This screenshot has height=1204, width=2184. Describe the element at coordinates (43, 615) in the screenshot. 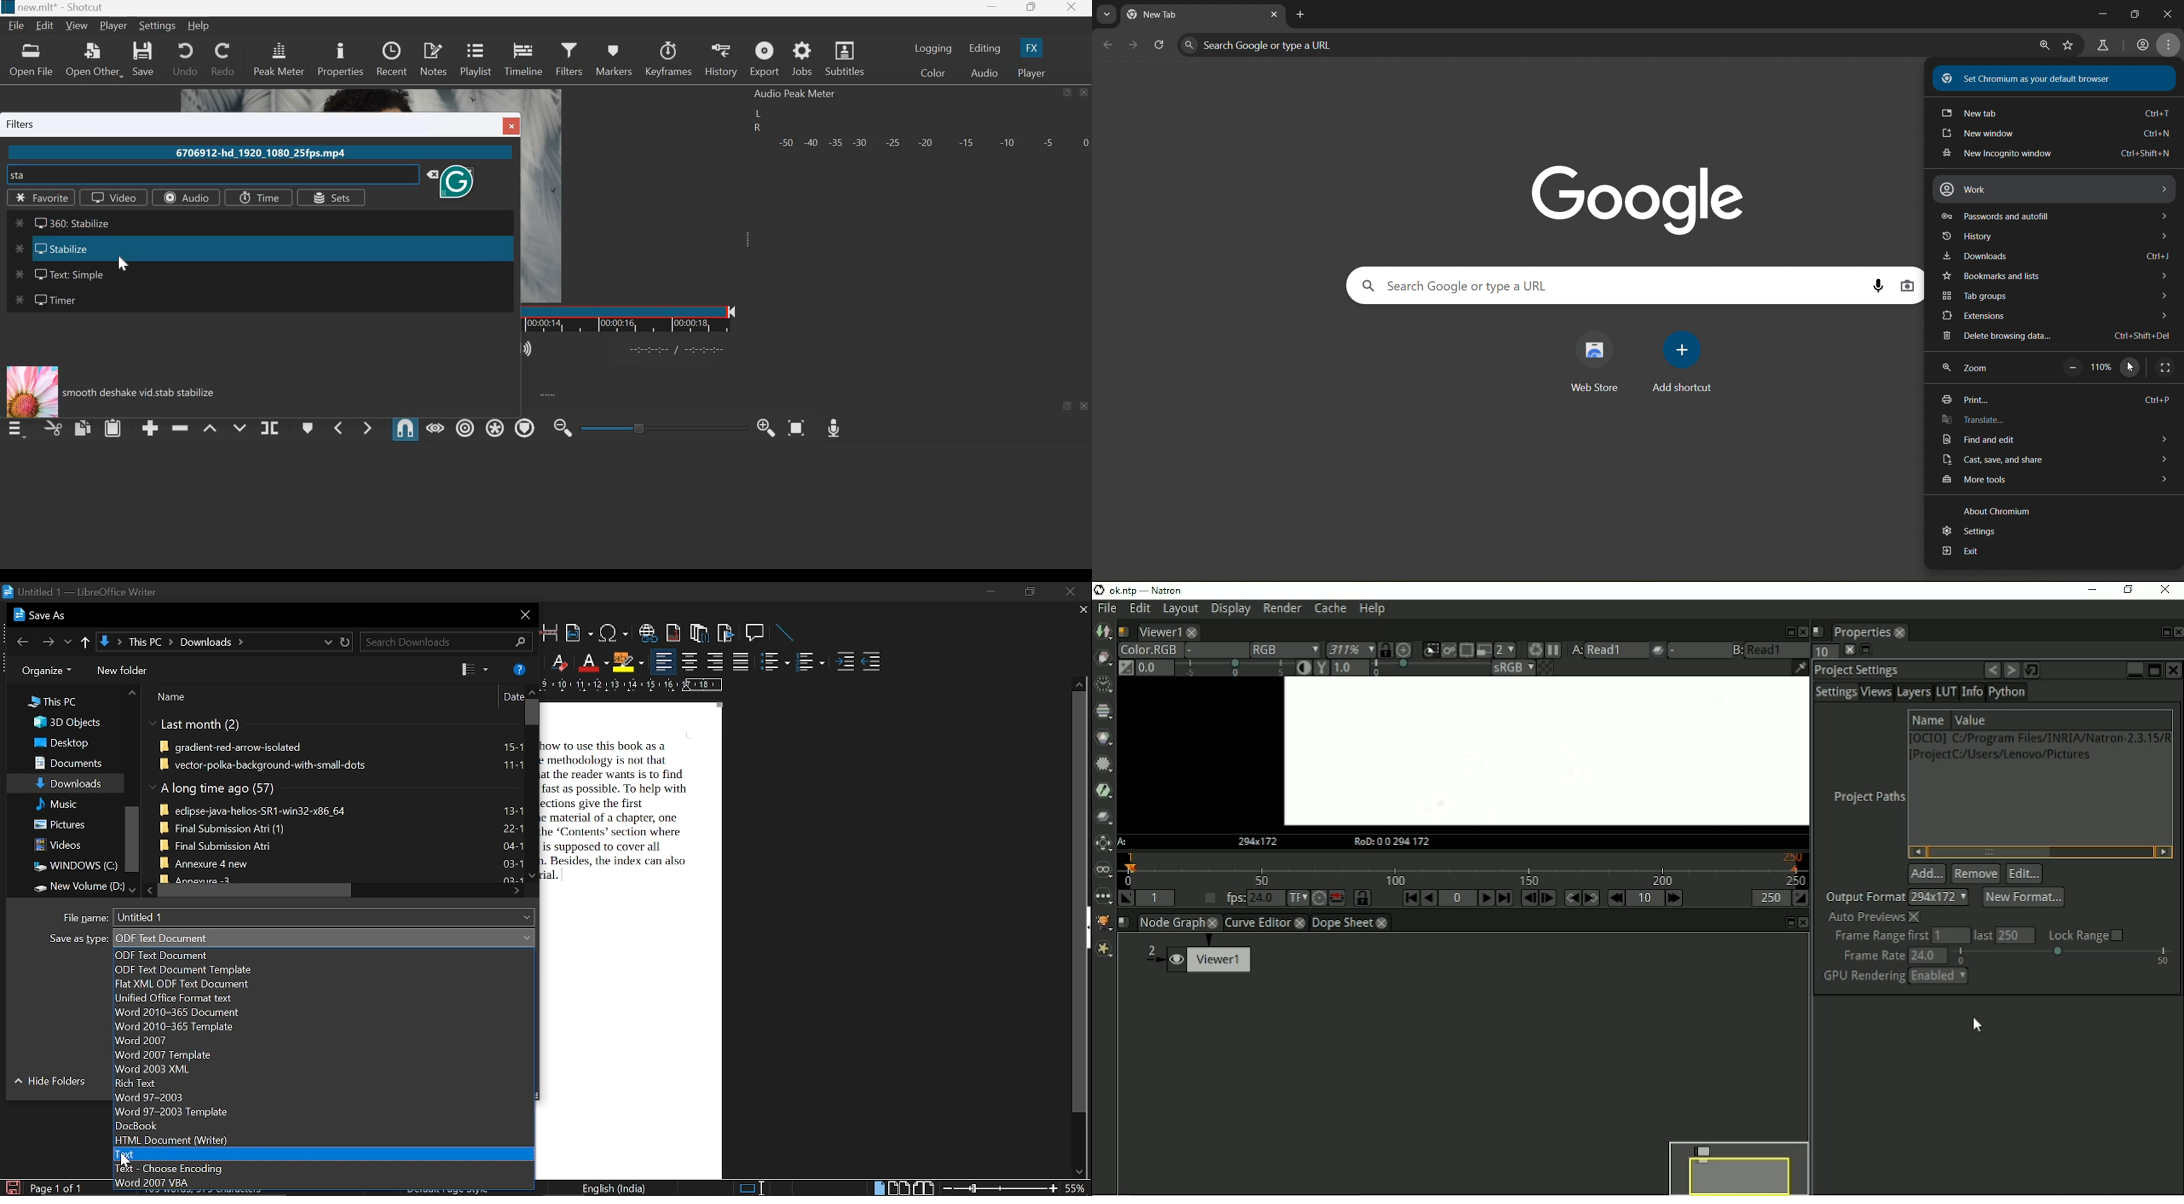

I see `current window` at that location.